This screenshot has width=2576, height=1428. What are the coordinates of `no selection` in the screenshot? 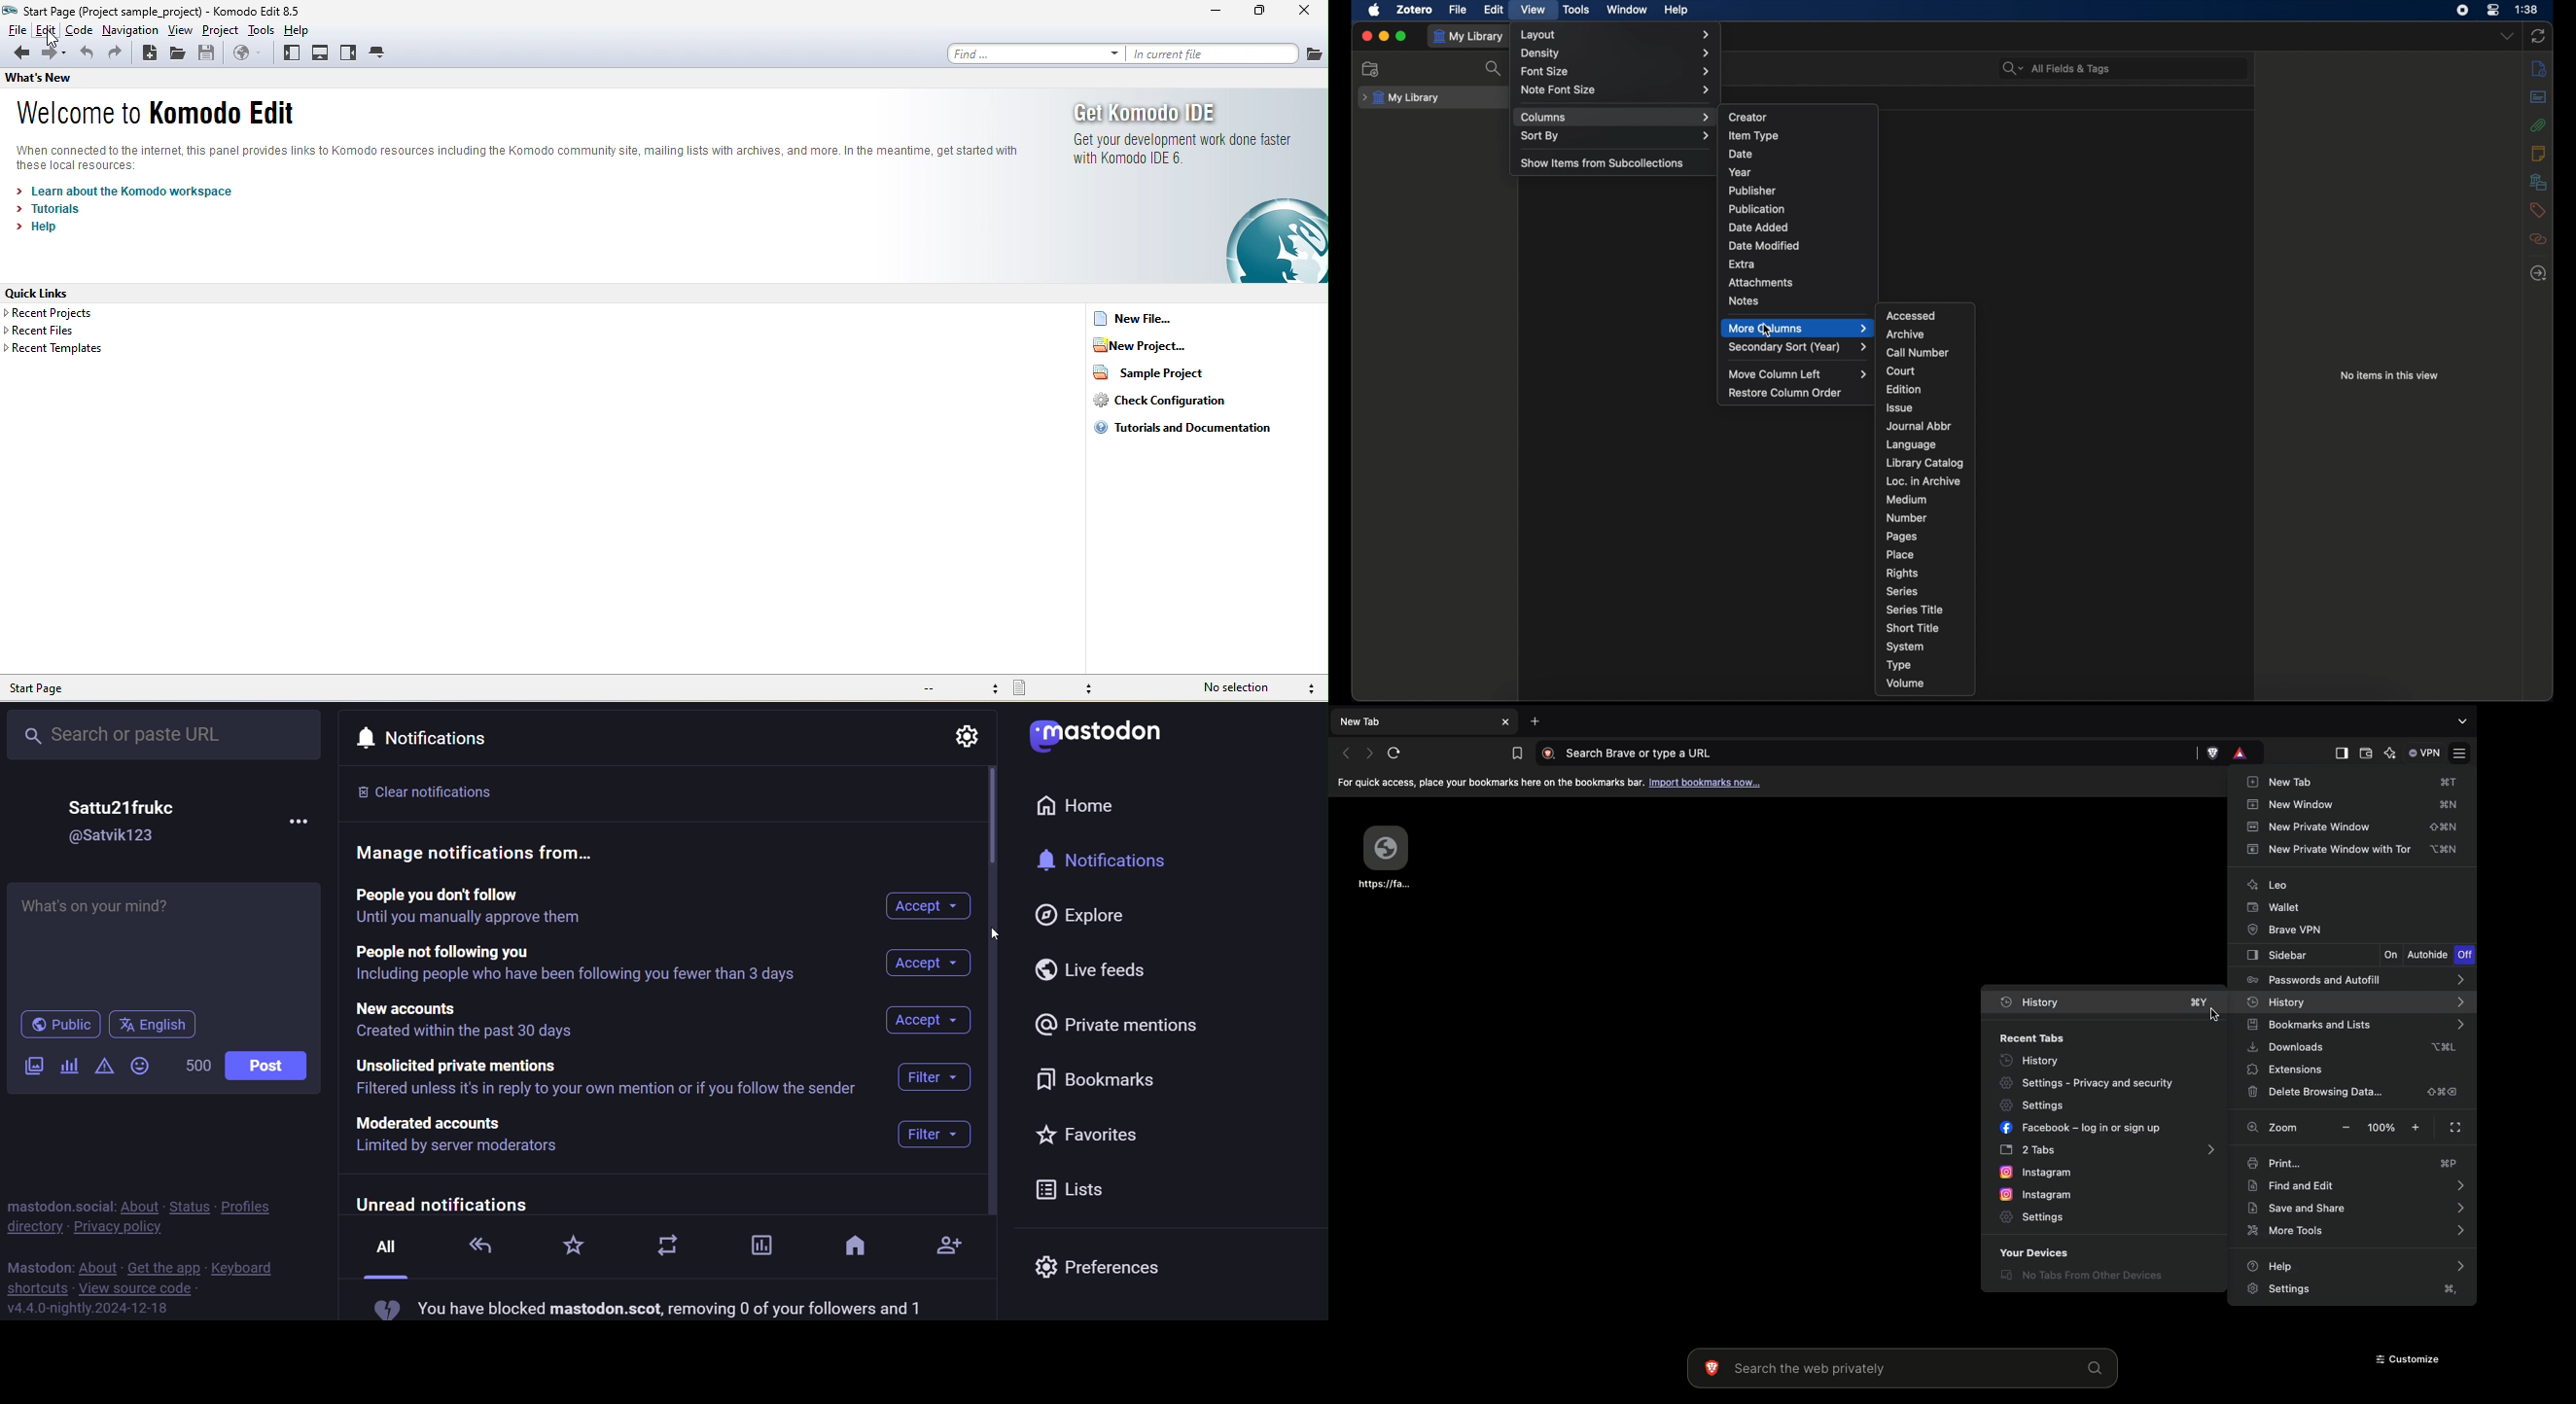 It's located at (1239, 686).